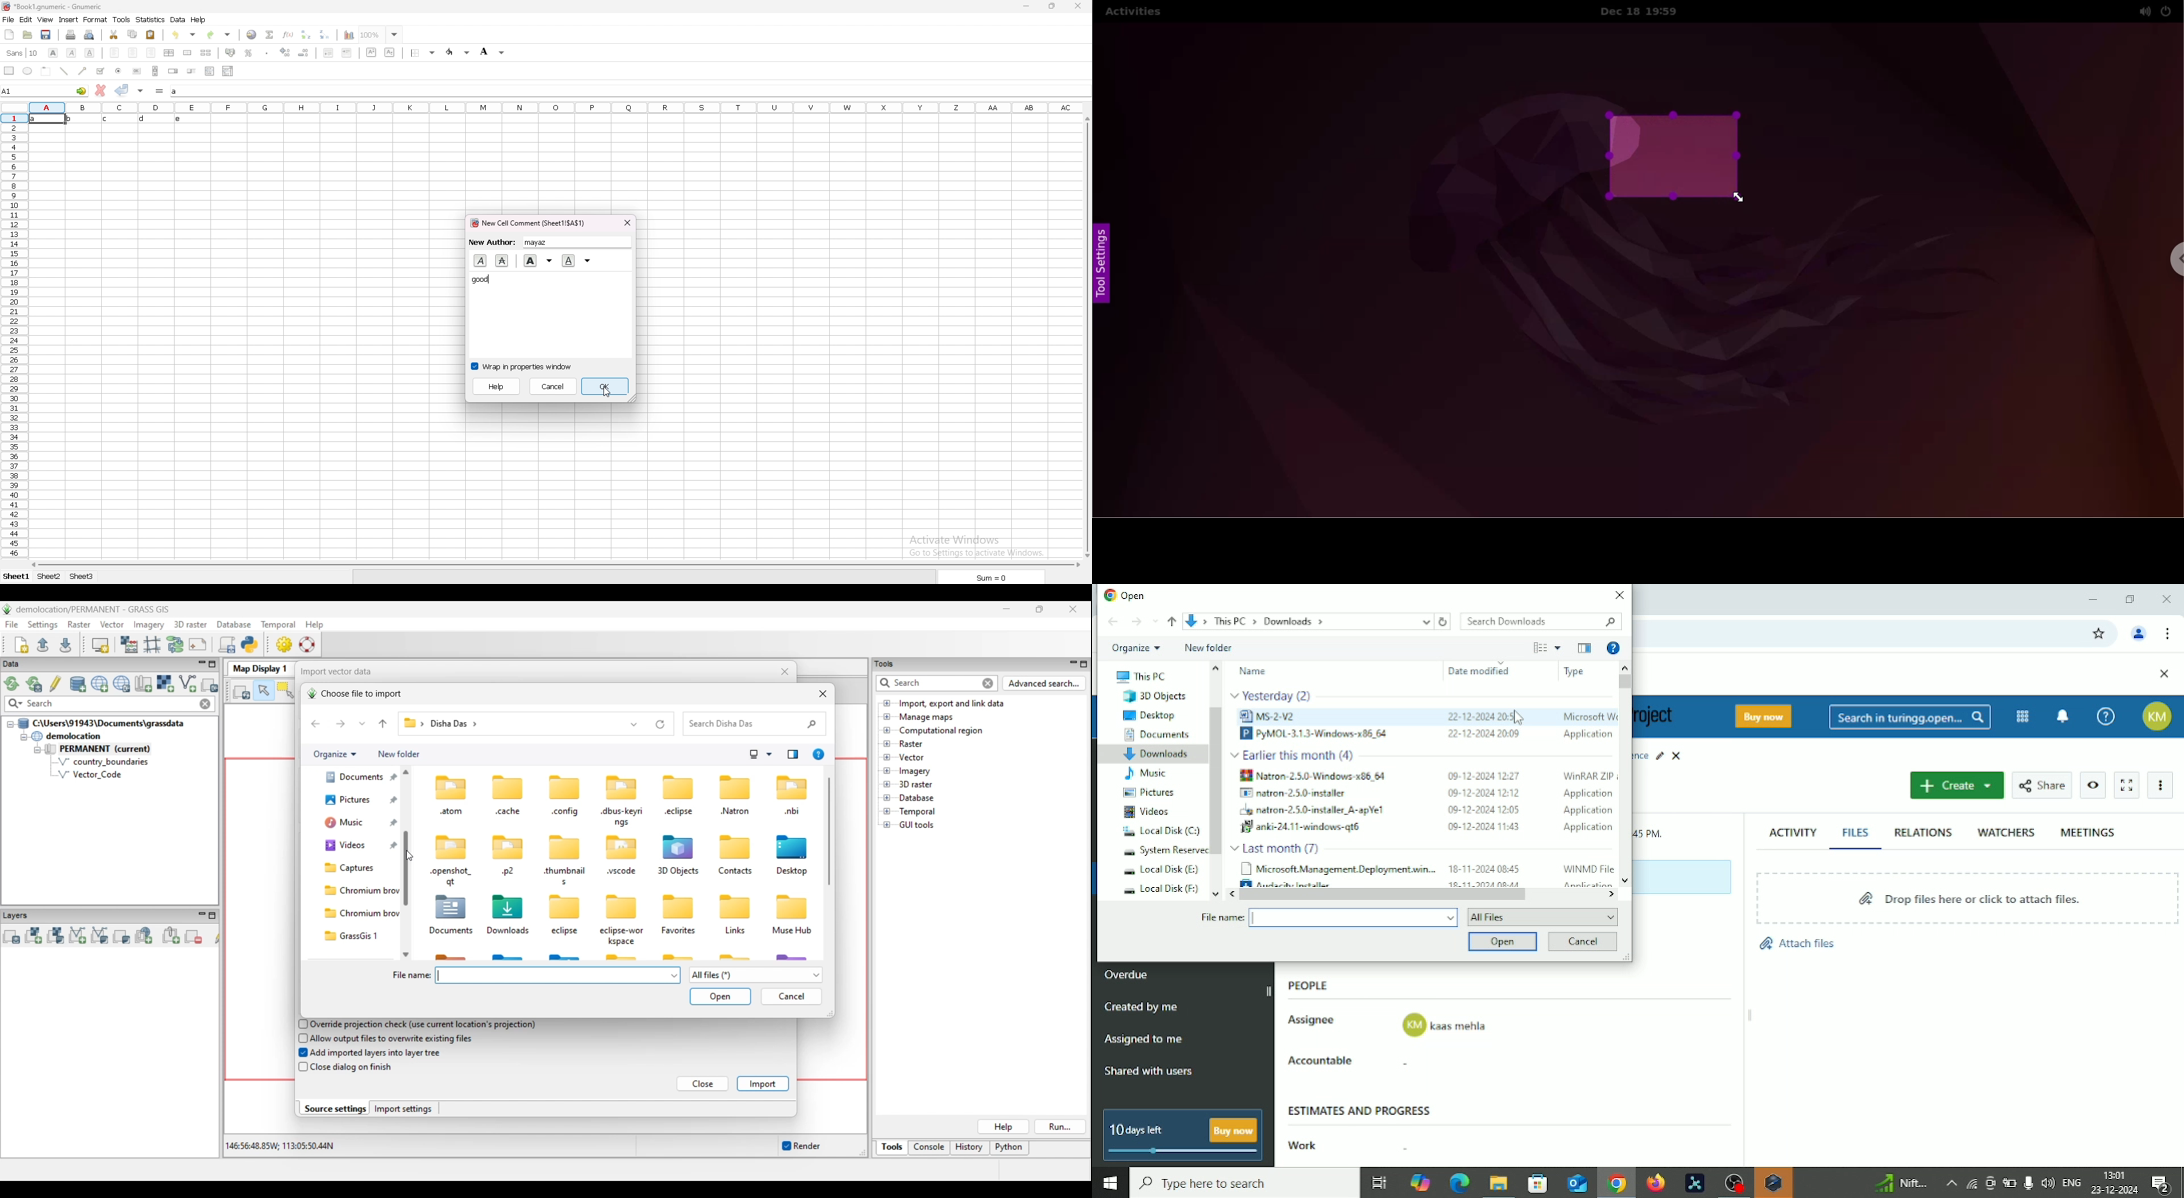  Describe the element at coordinates (539, 262) in the screenshot. I see `bold` at that location.